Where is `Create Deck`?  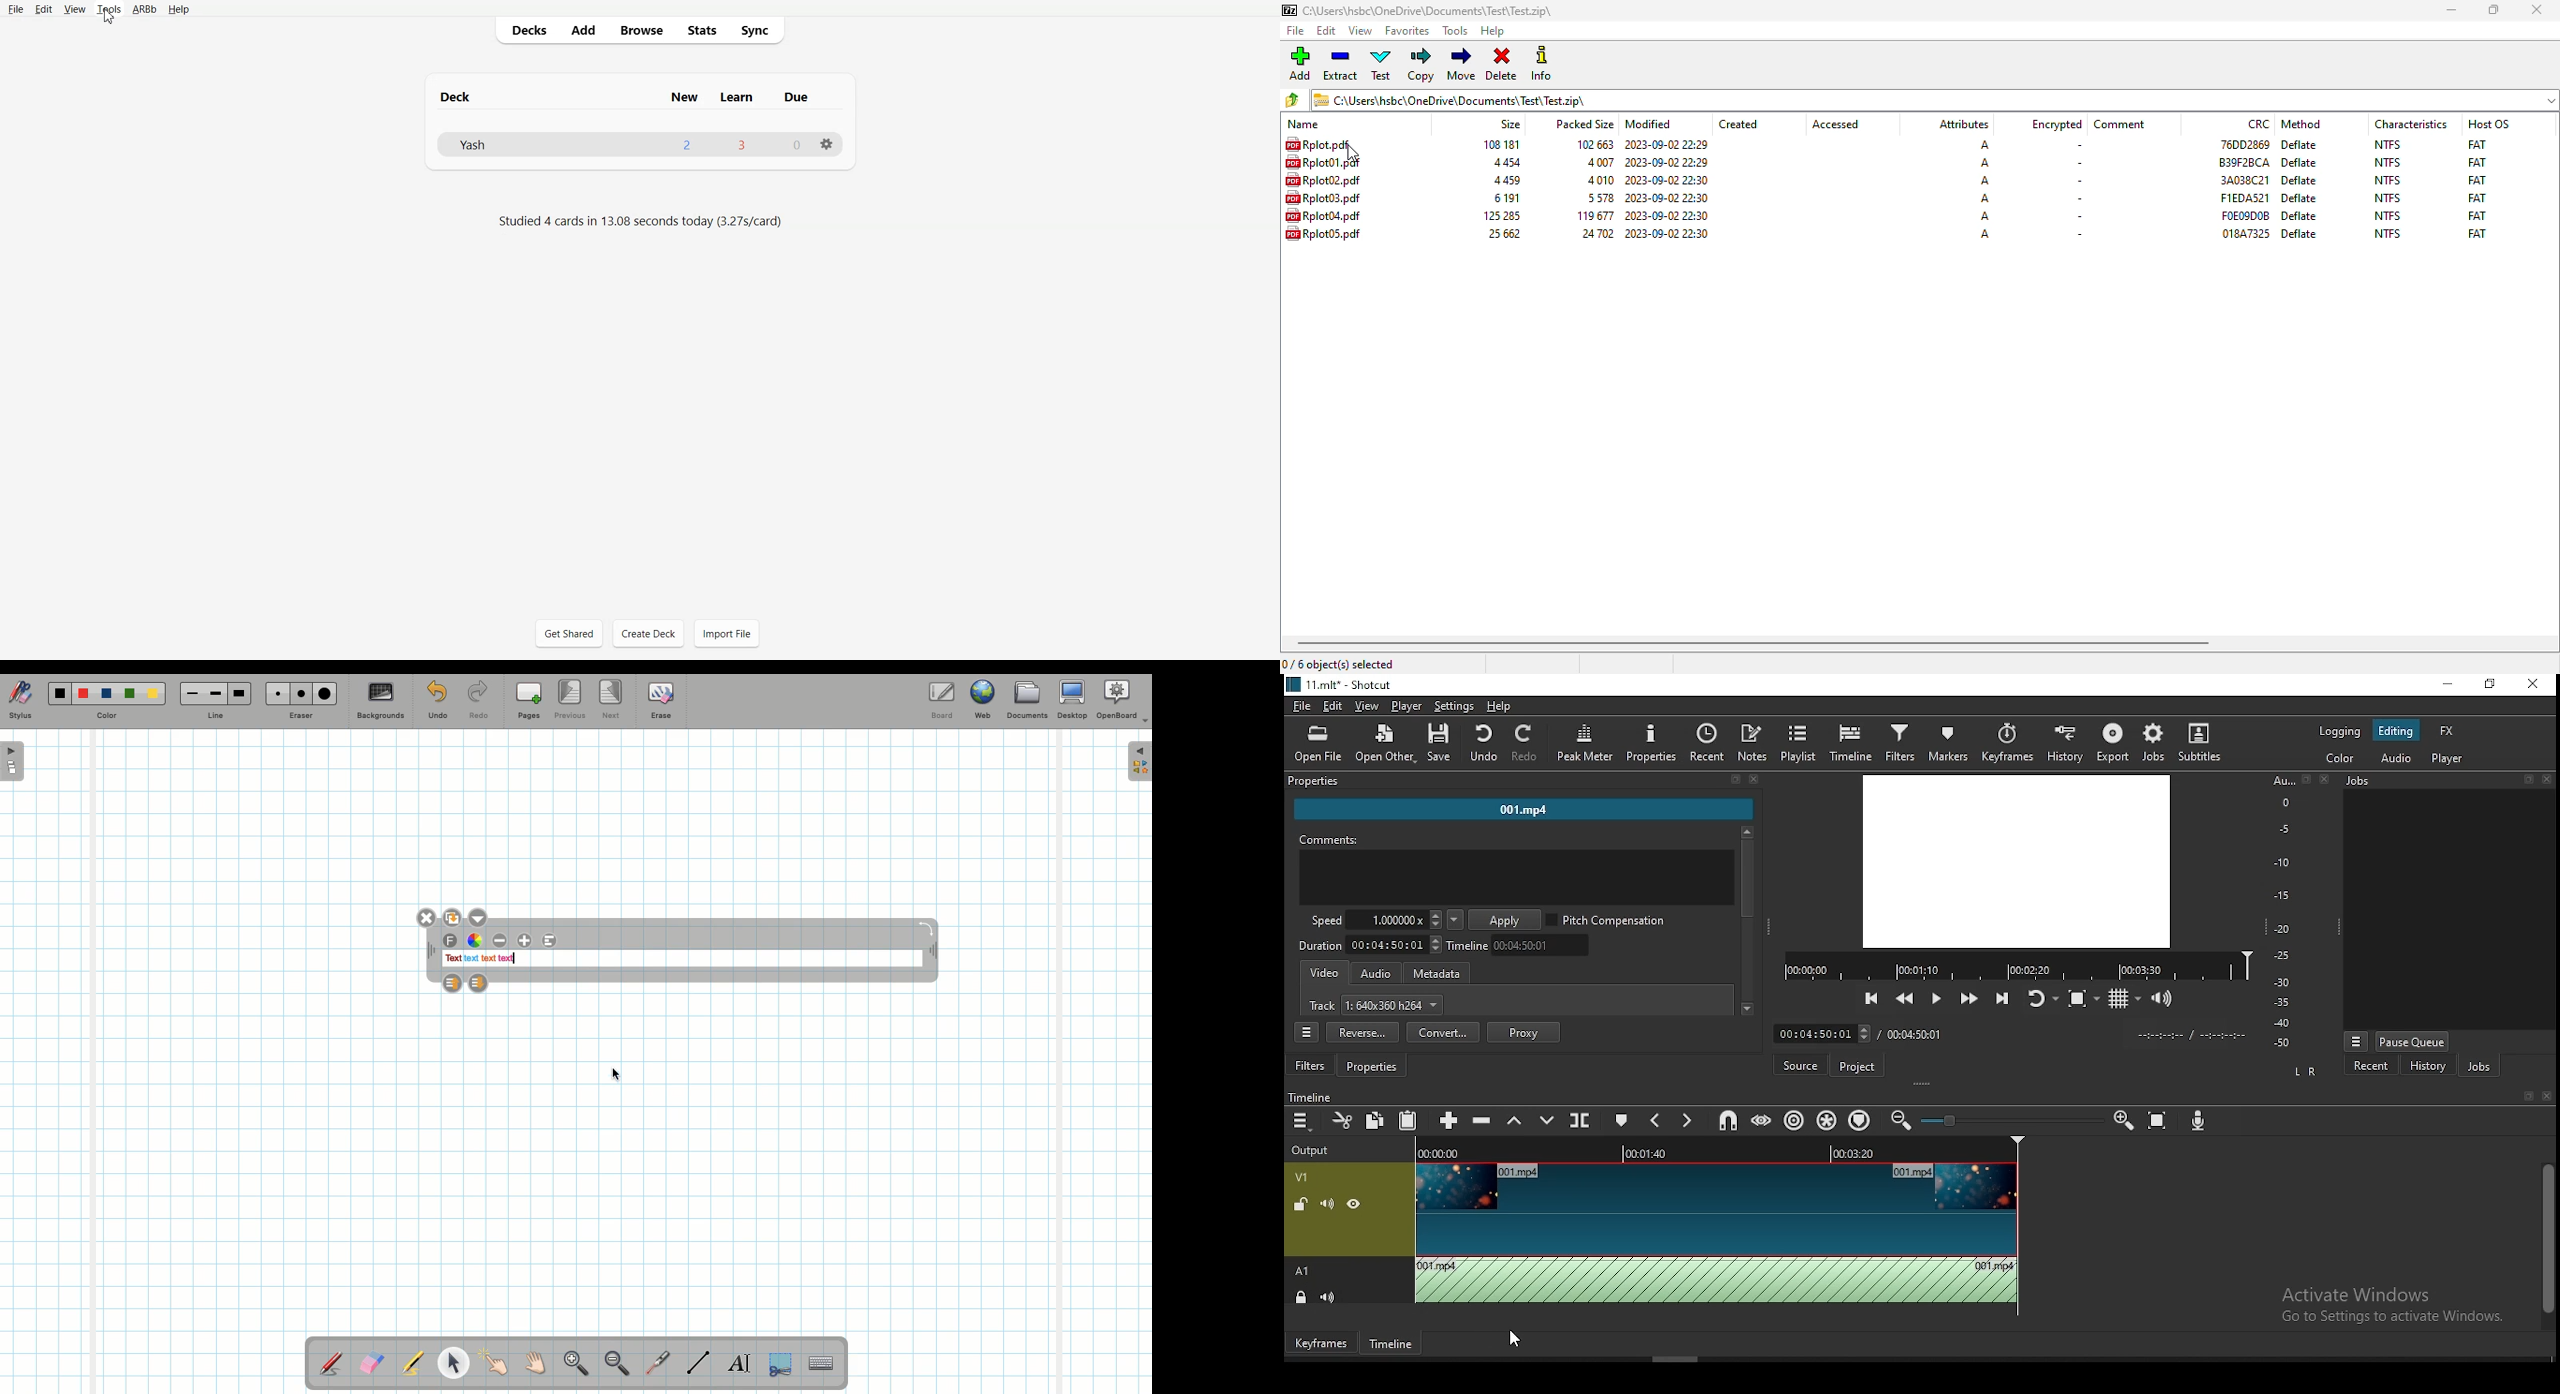 Create Deck is located at coordinates (649, 634).